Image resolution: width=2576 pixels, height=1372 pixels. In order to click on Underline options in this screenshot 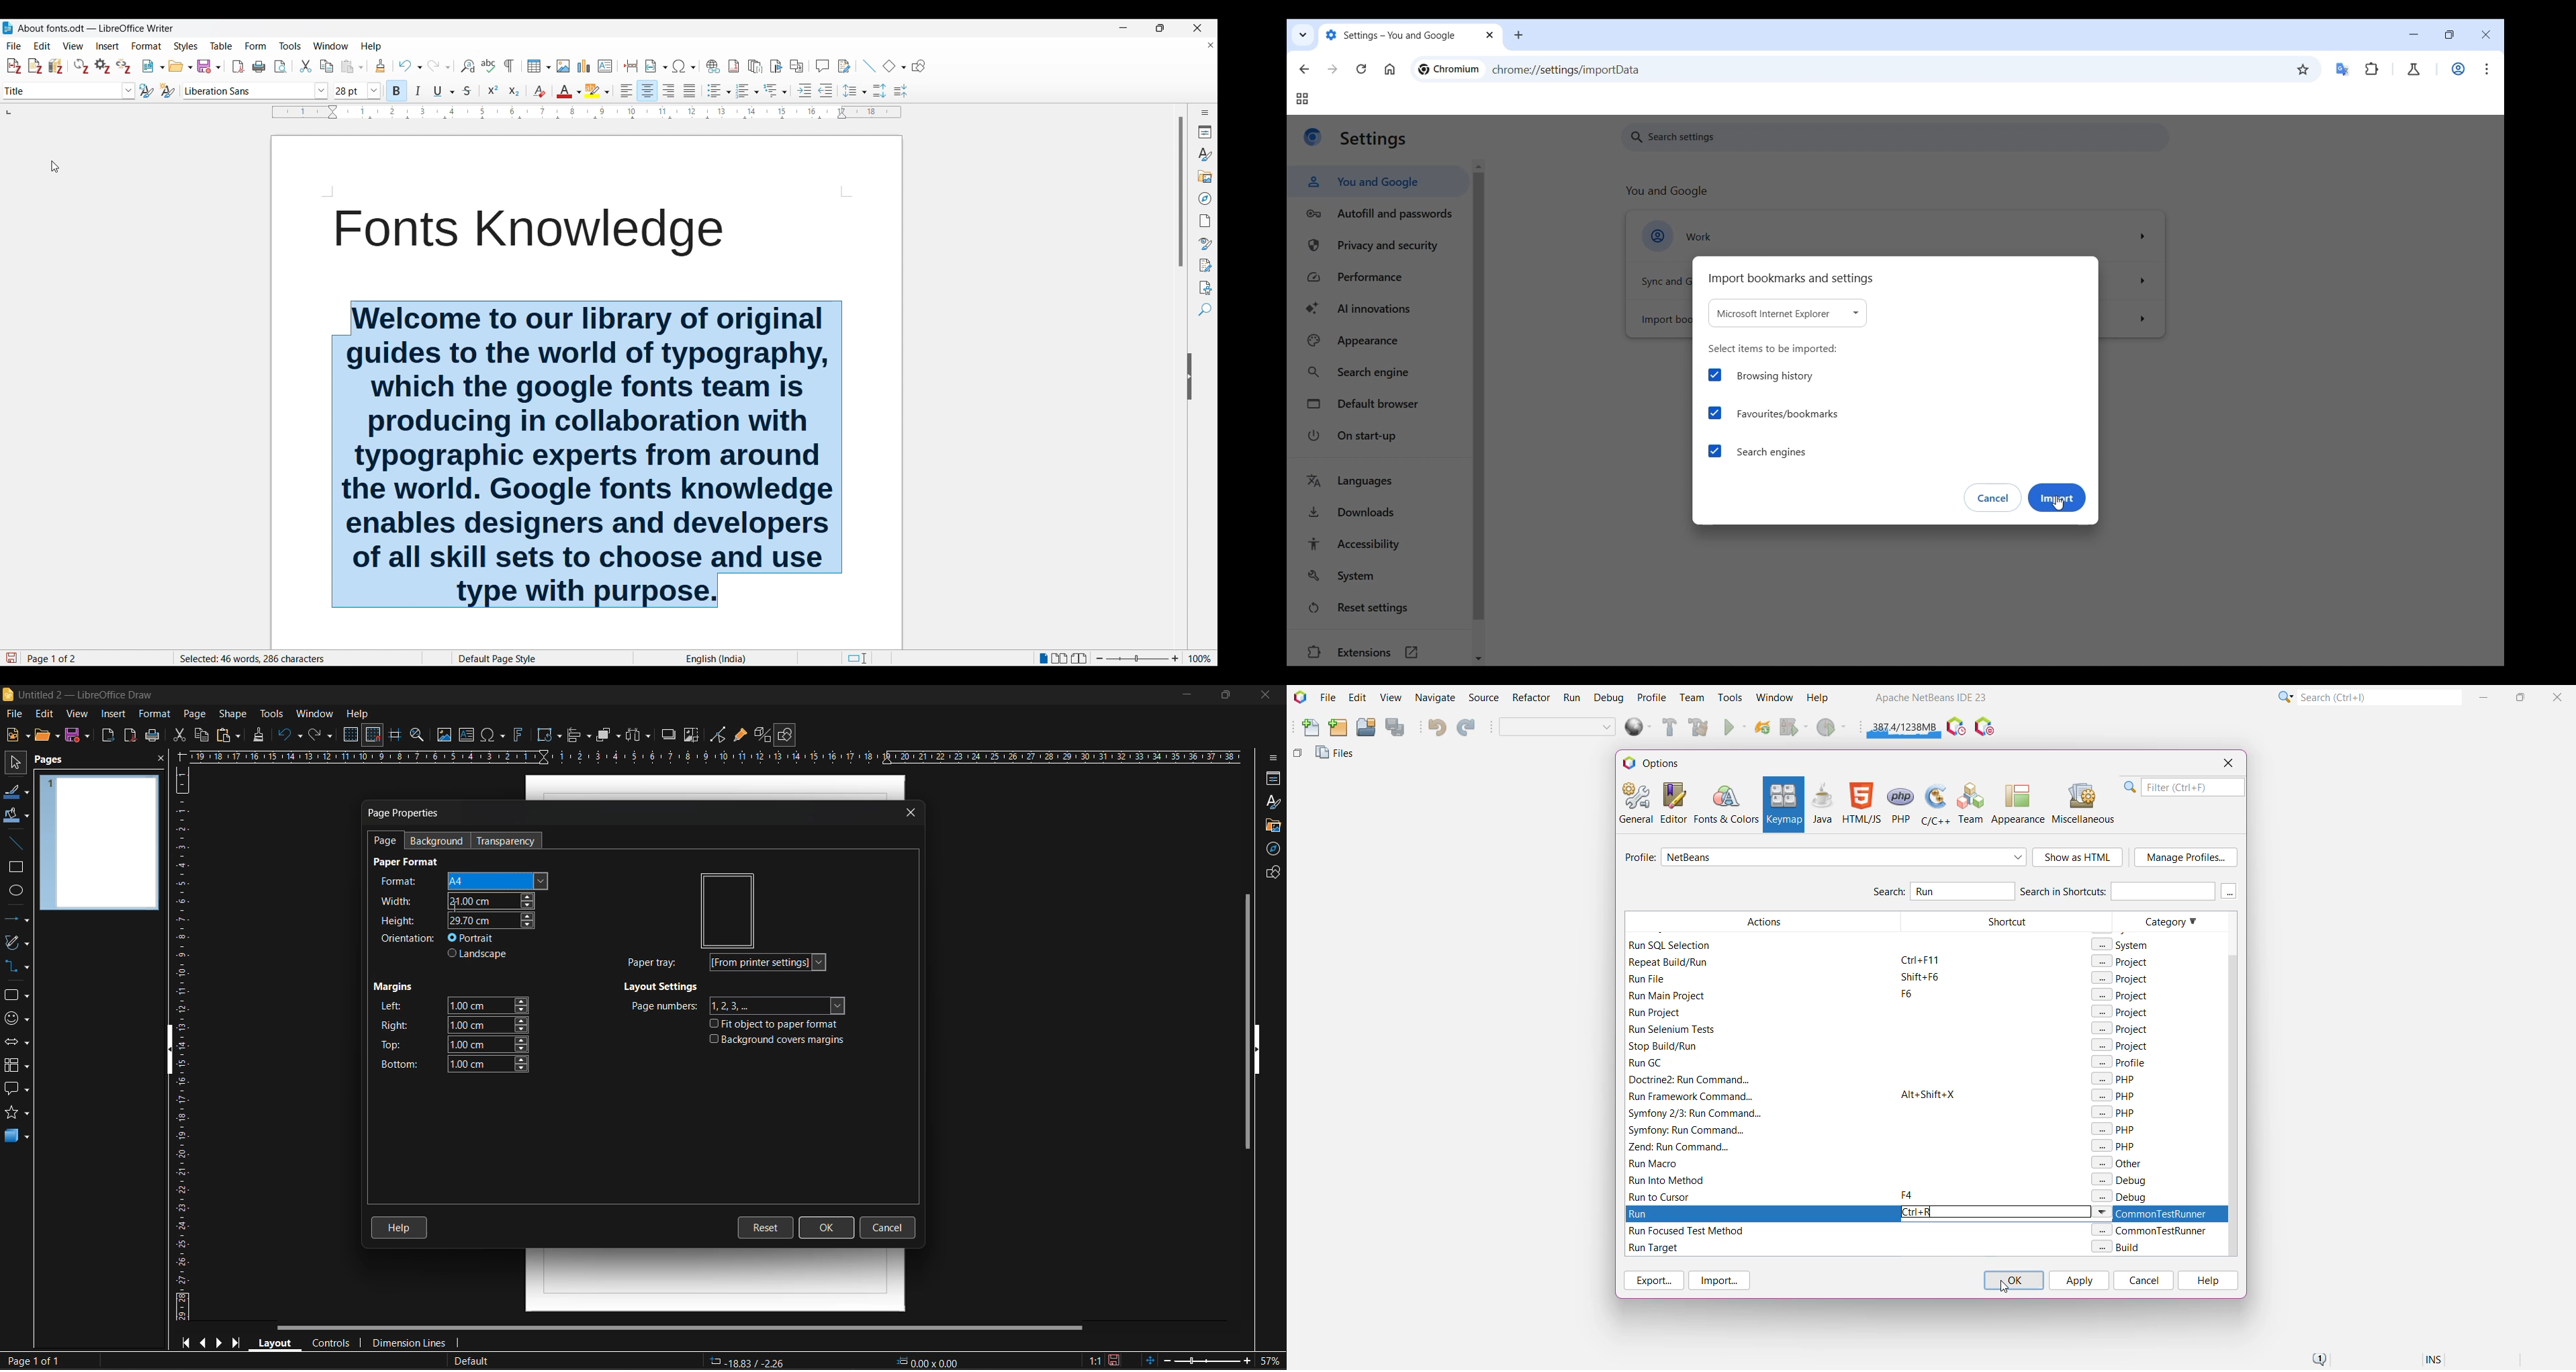, I will do `click(444, 91)`.